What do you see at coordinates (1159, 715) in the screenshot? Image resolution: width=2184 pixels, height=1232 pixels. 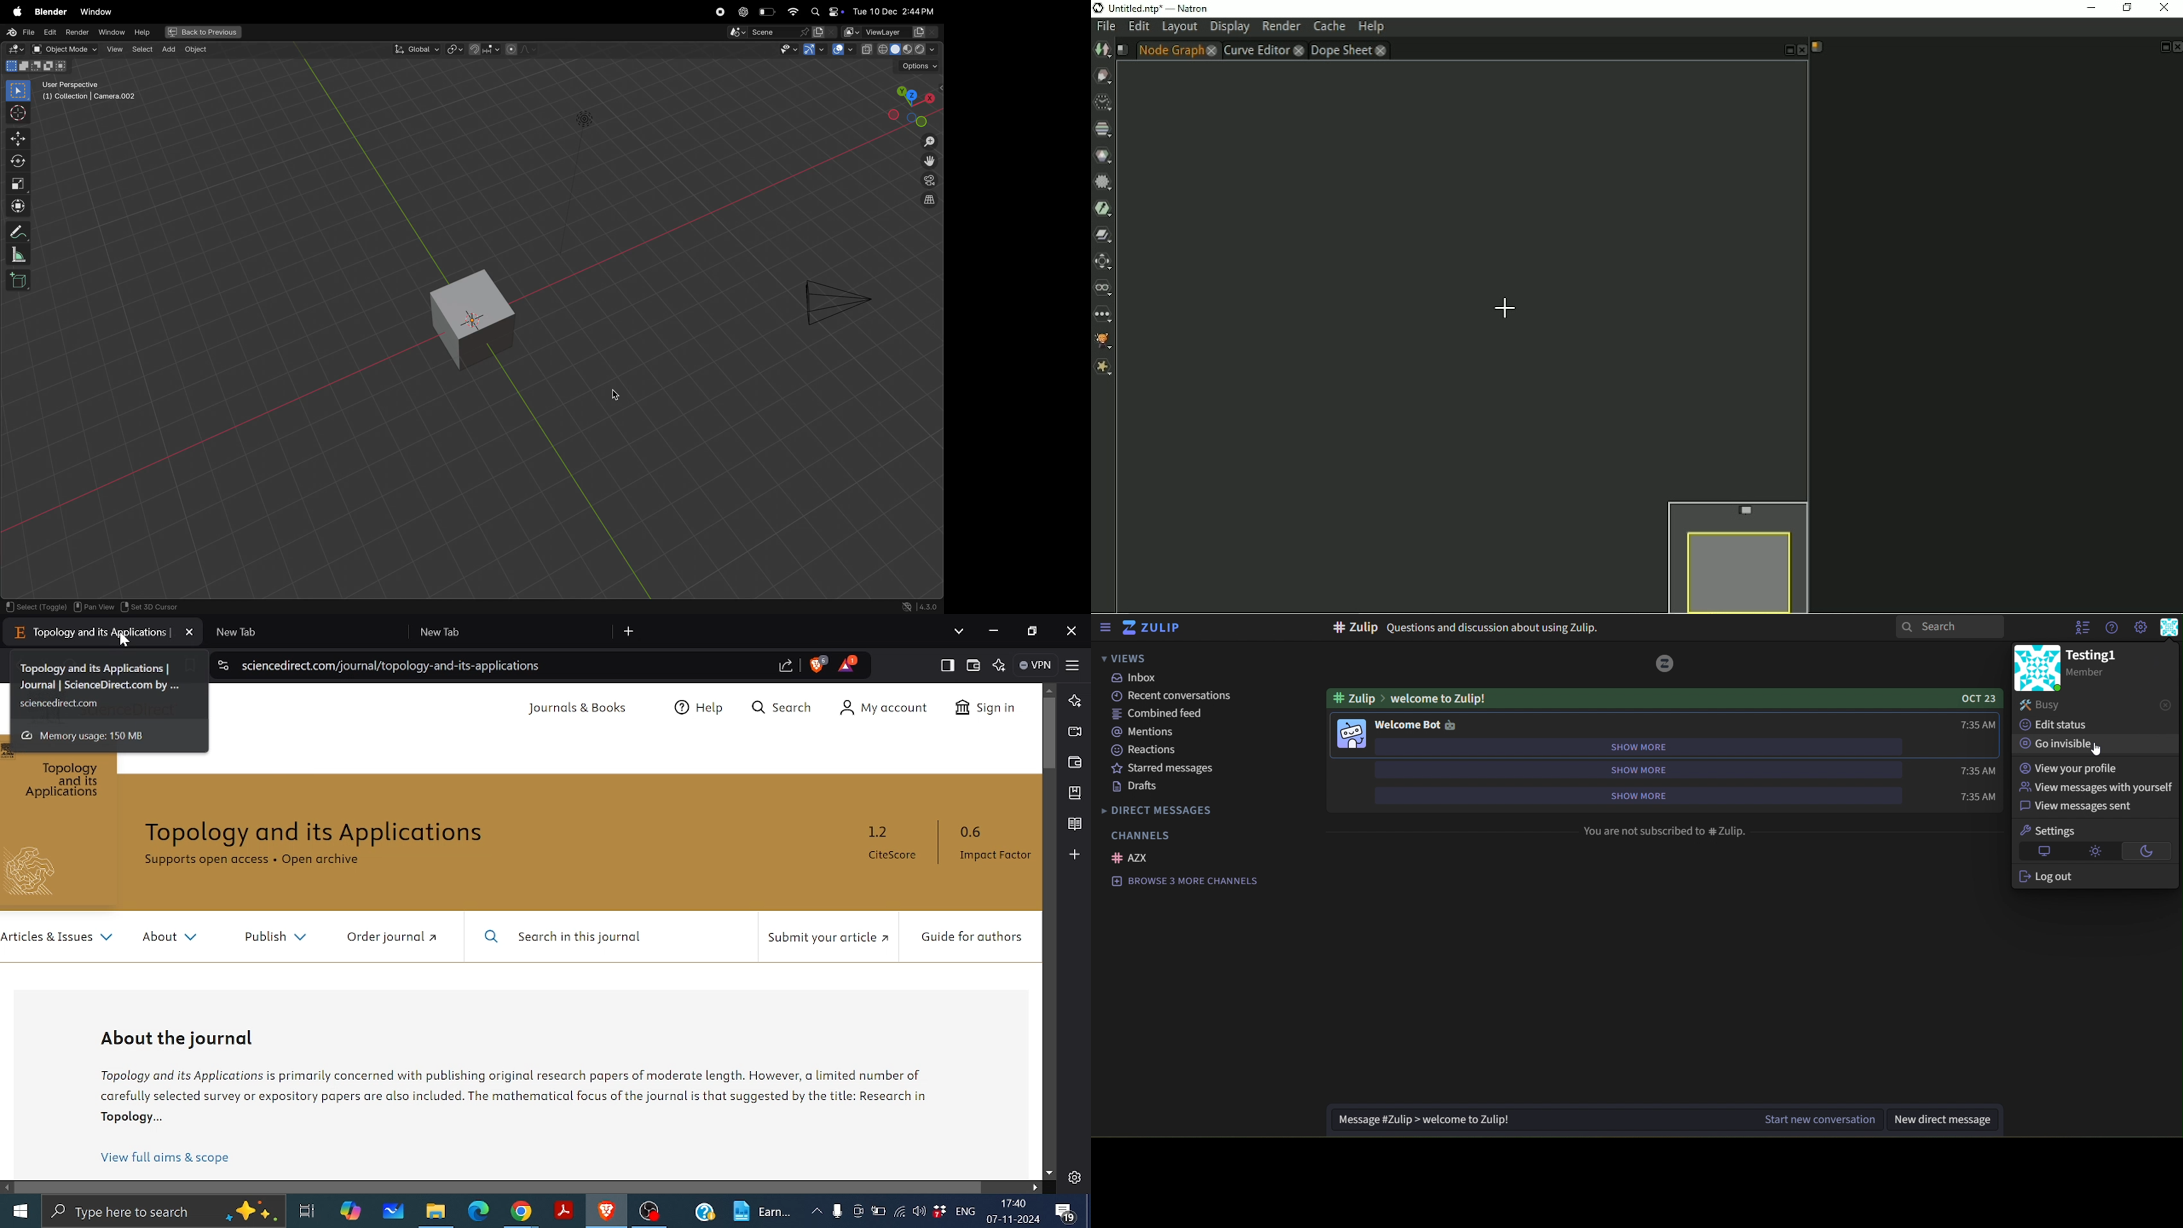 I see `combined feed` at bounding box center [1159, 715].